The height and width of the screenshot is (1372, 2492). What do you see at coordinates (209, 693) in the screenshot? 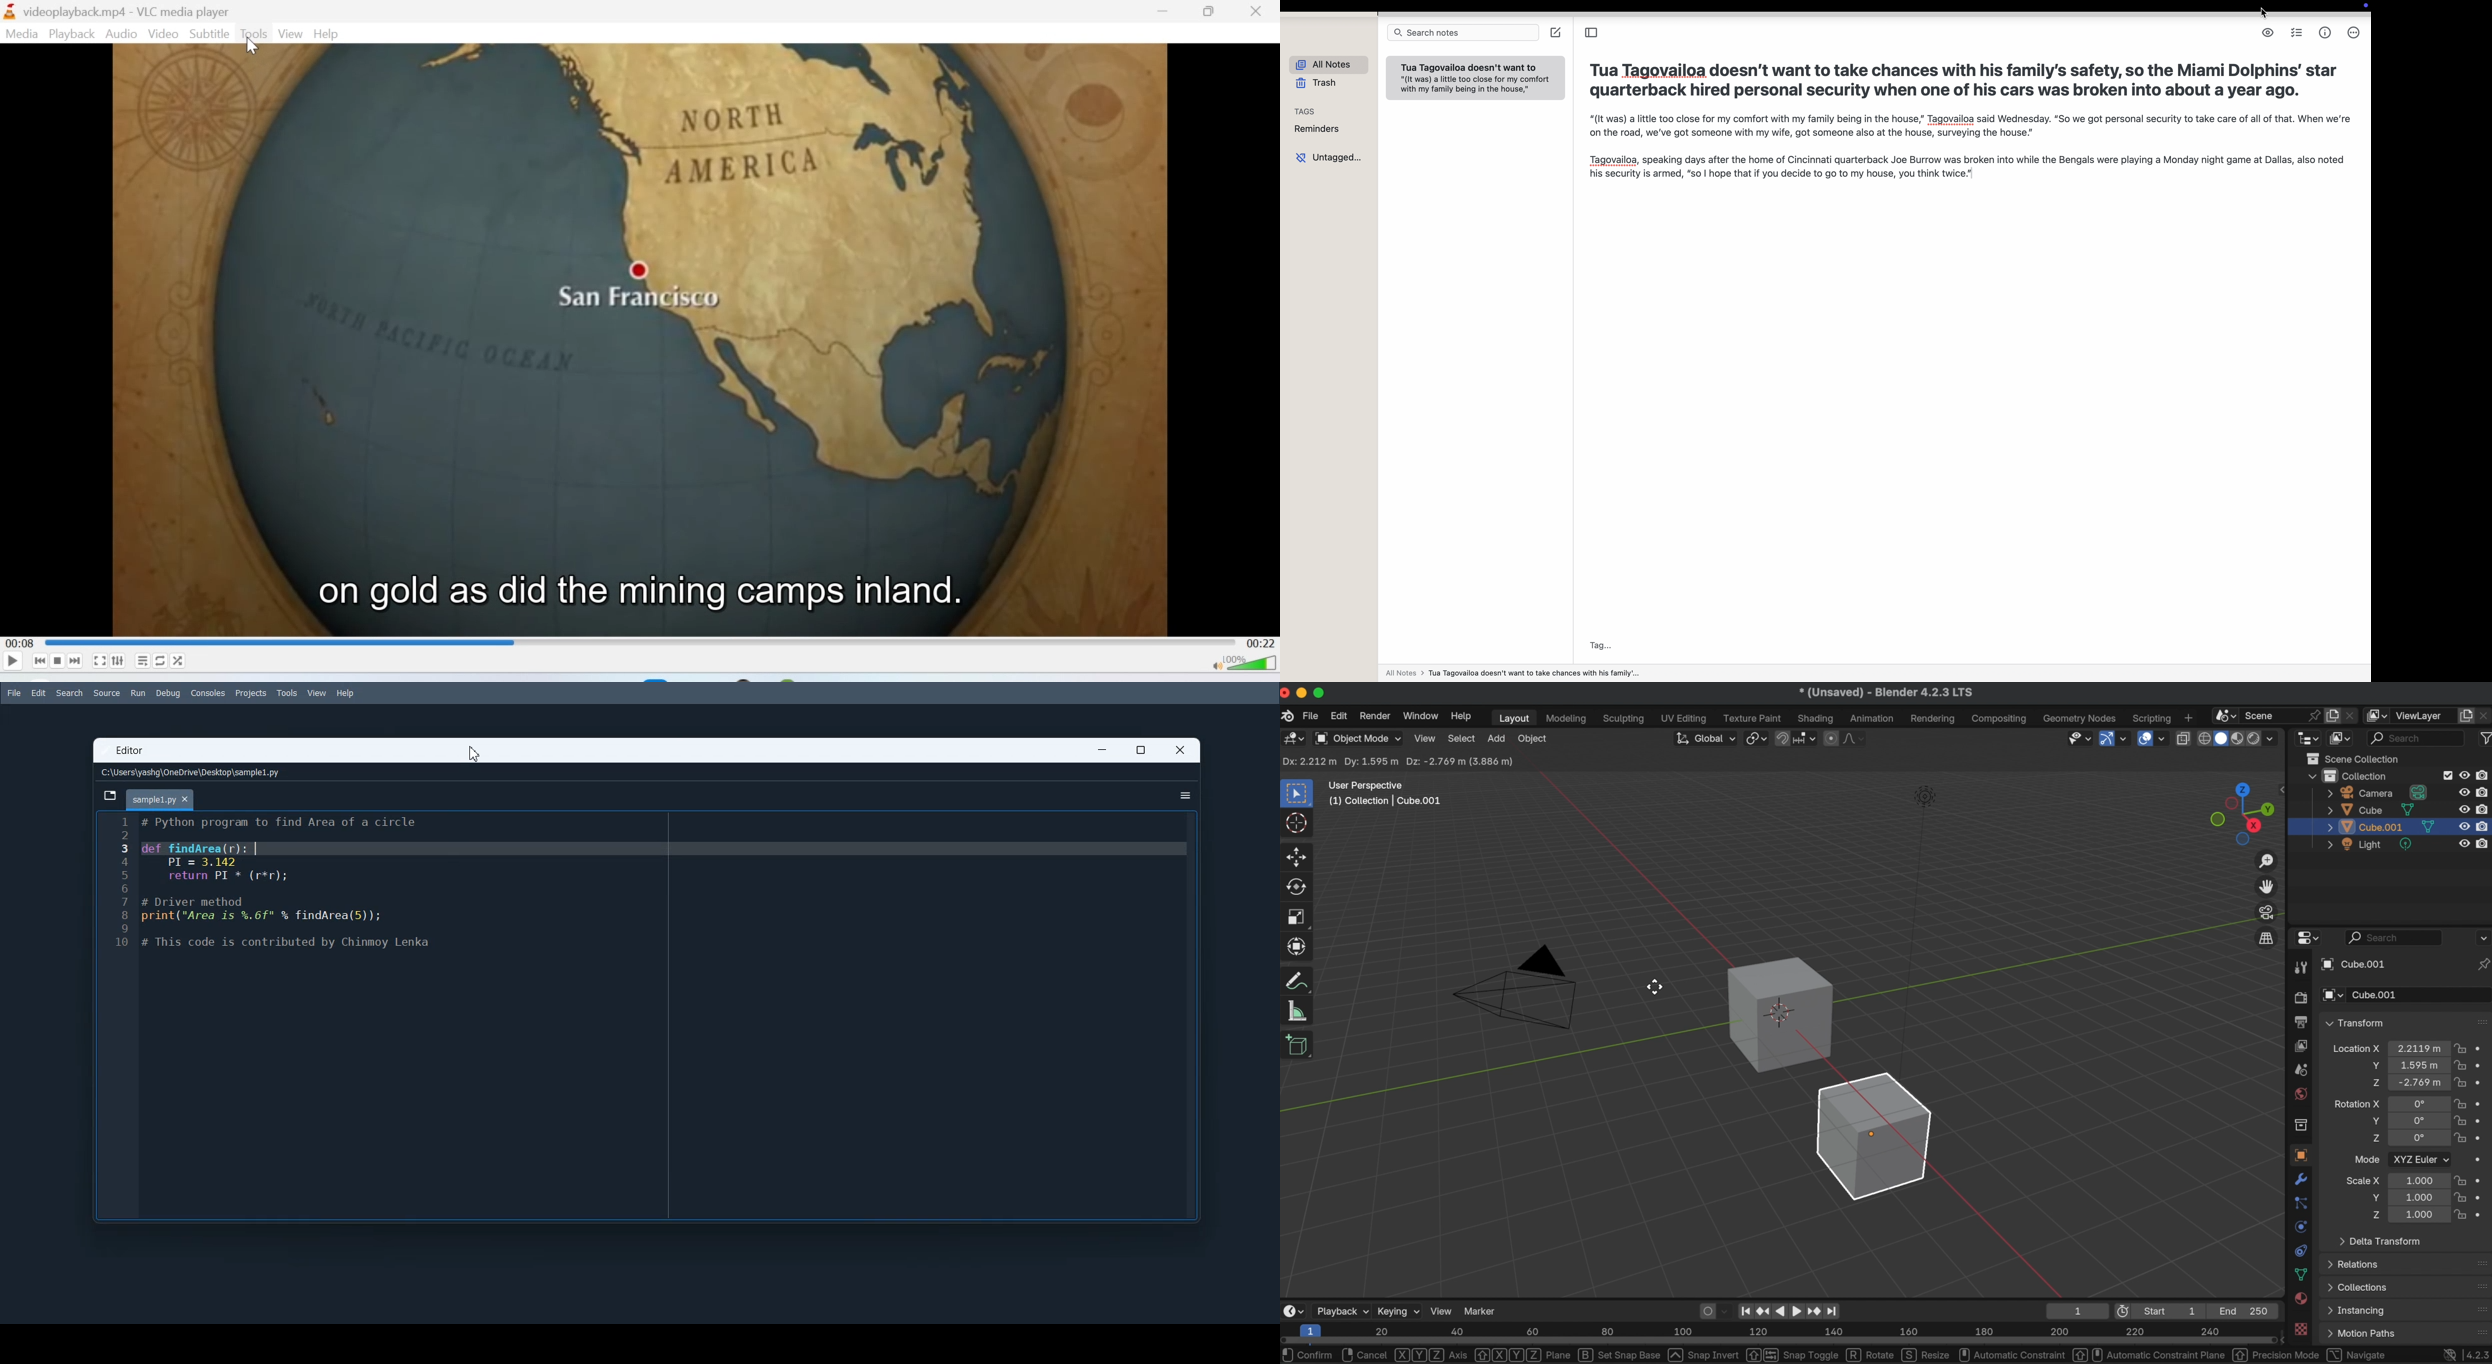
I see `Consoles` at bounding box center [209, 693].